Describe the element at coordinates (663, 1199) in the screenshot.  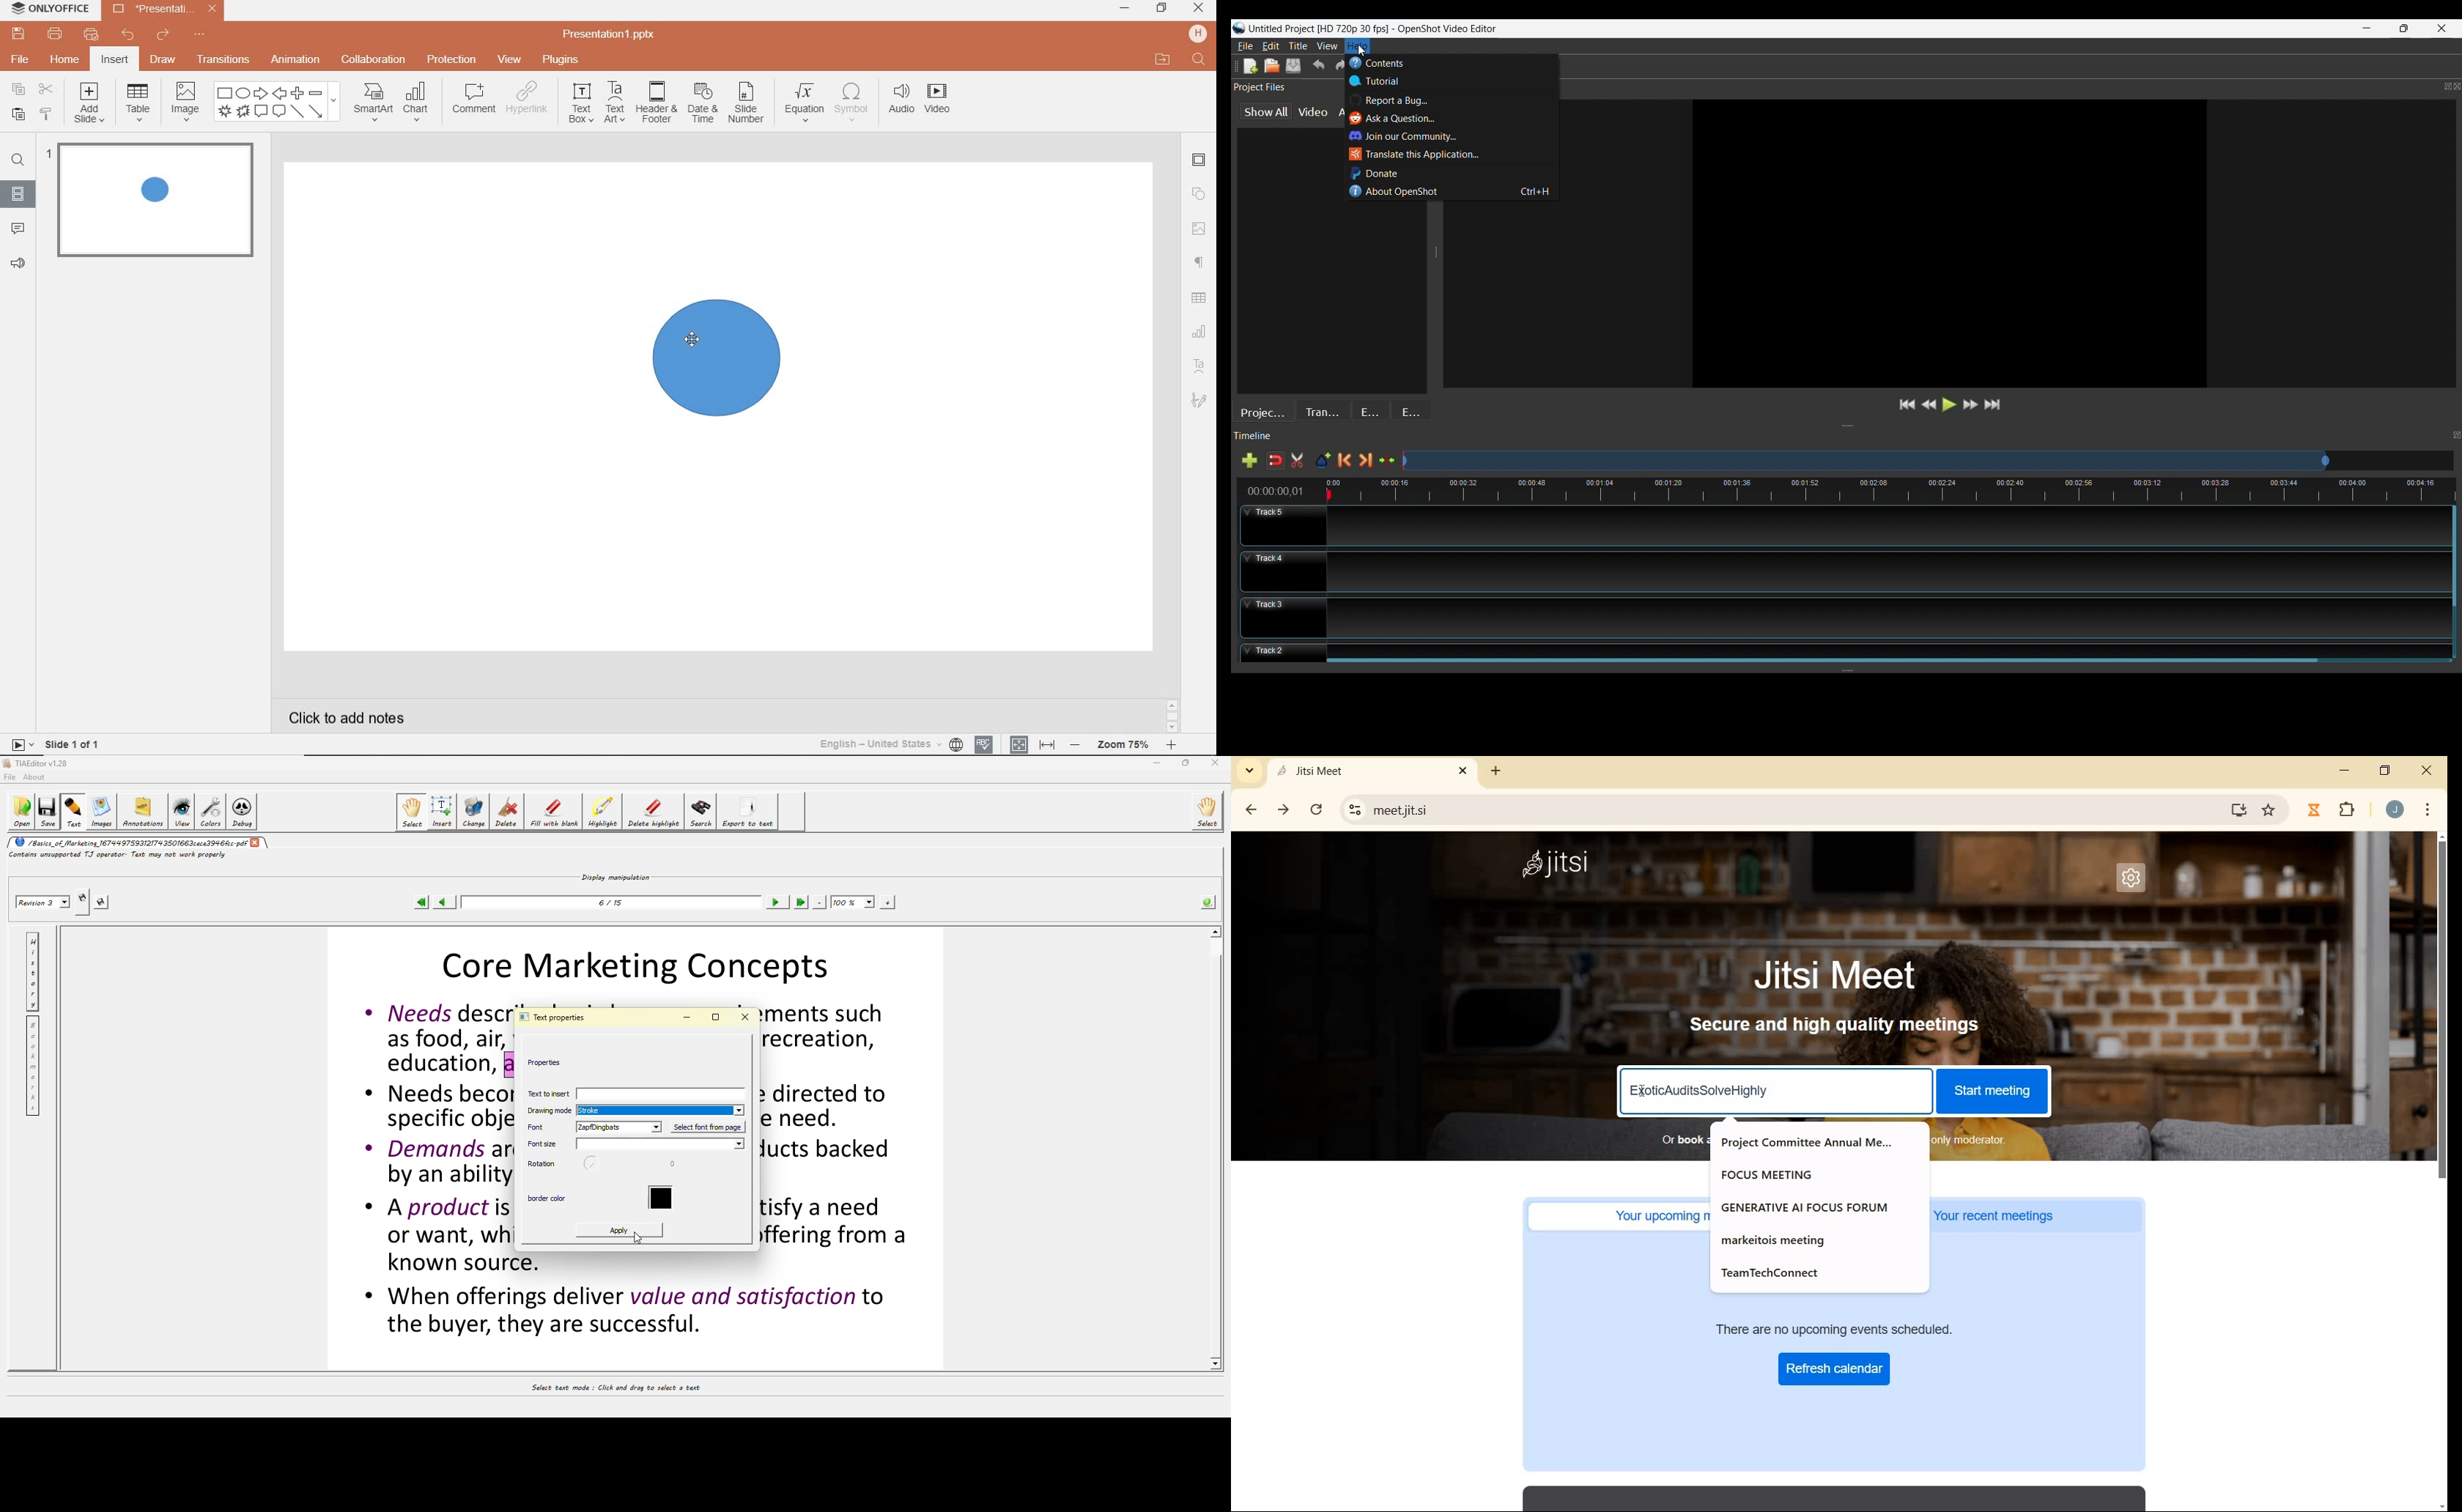
I see `border color` at that location.